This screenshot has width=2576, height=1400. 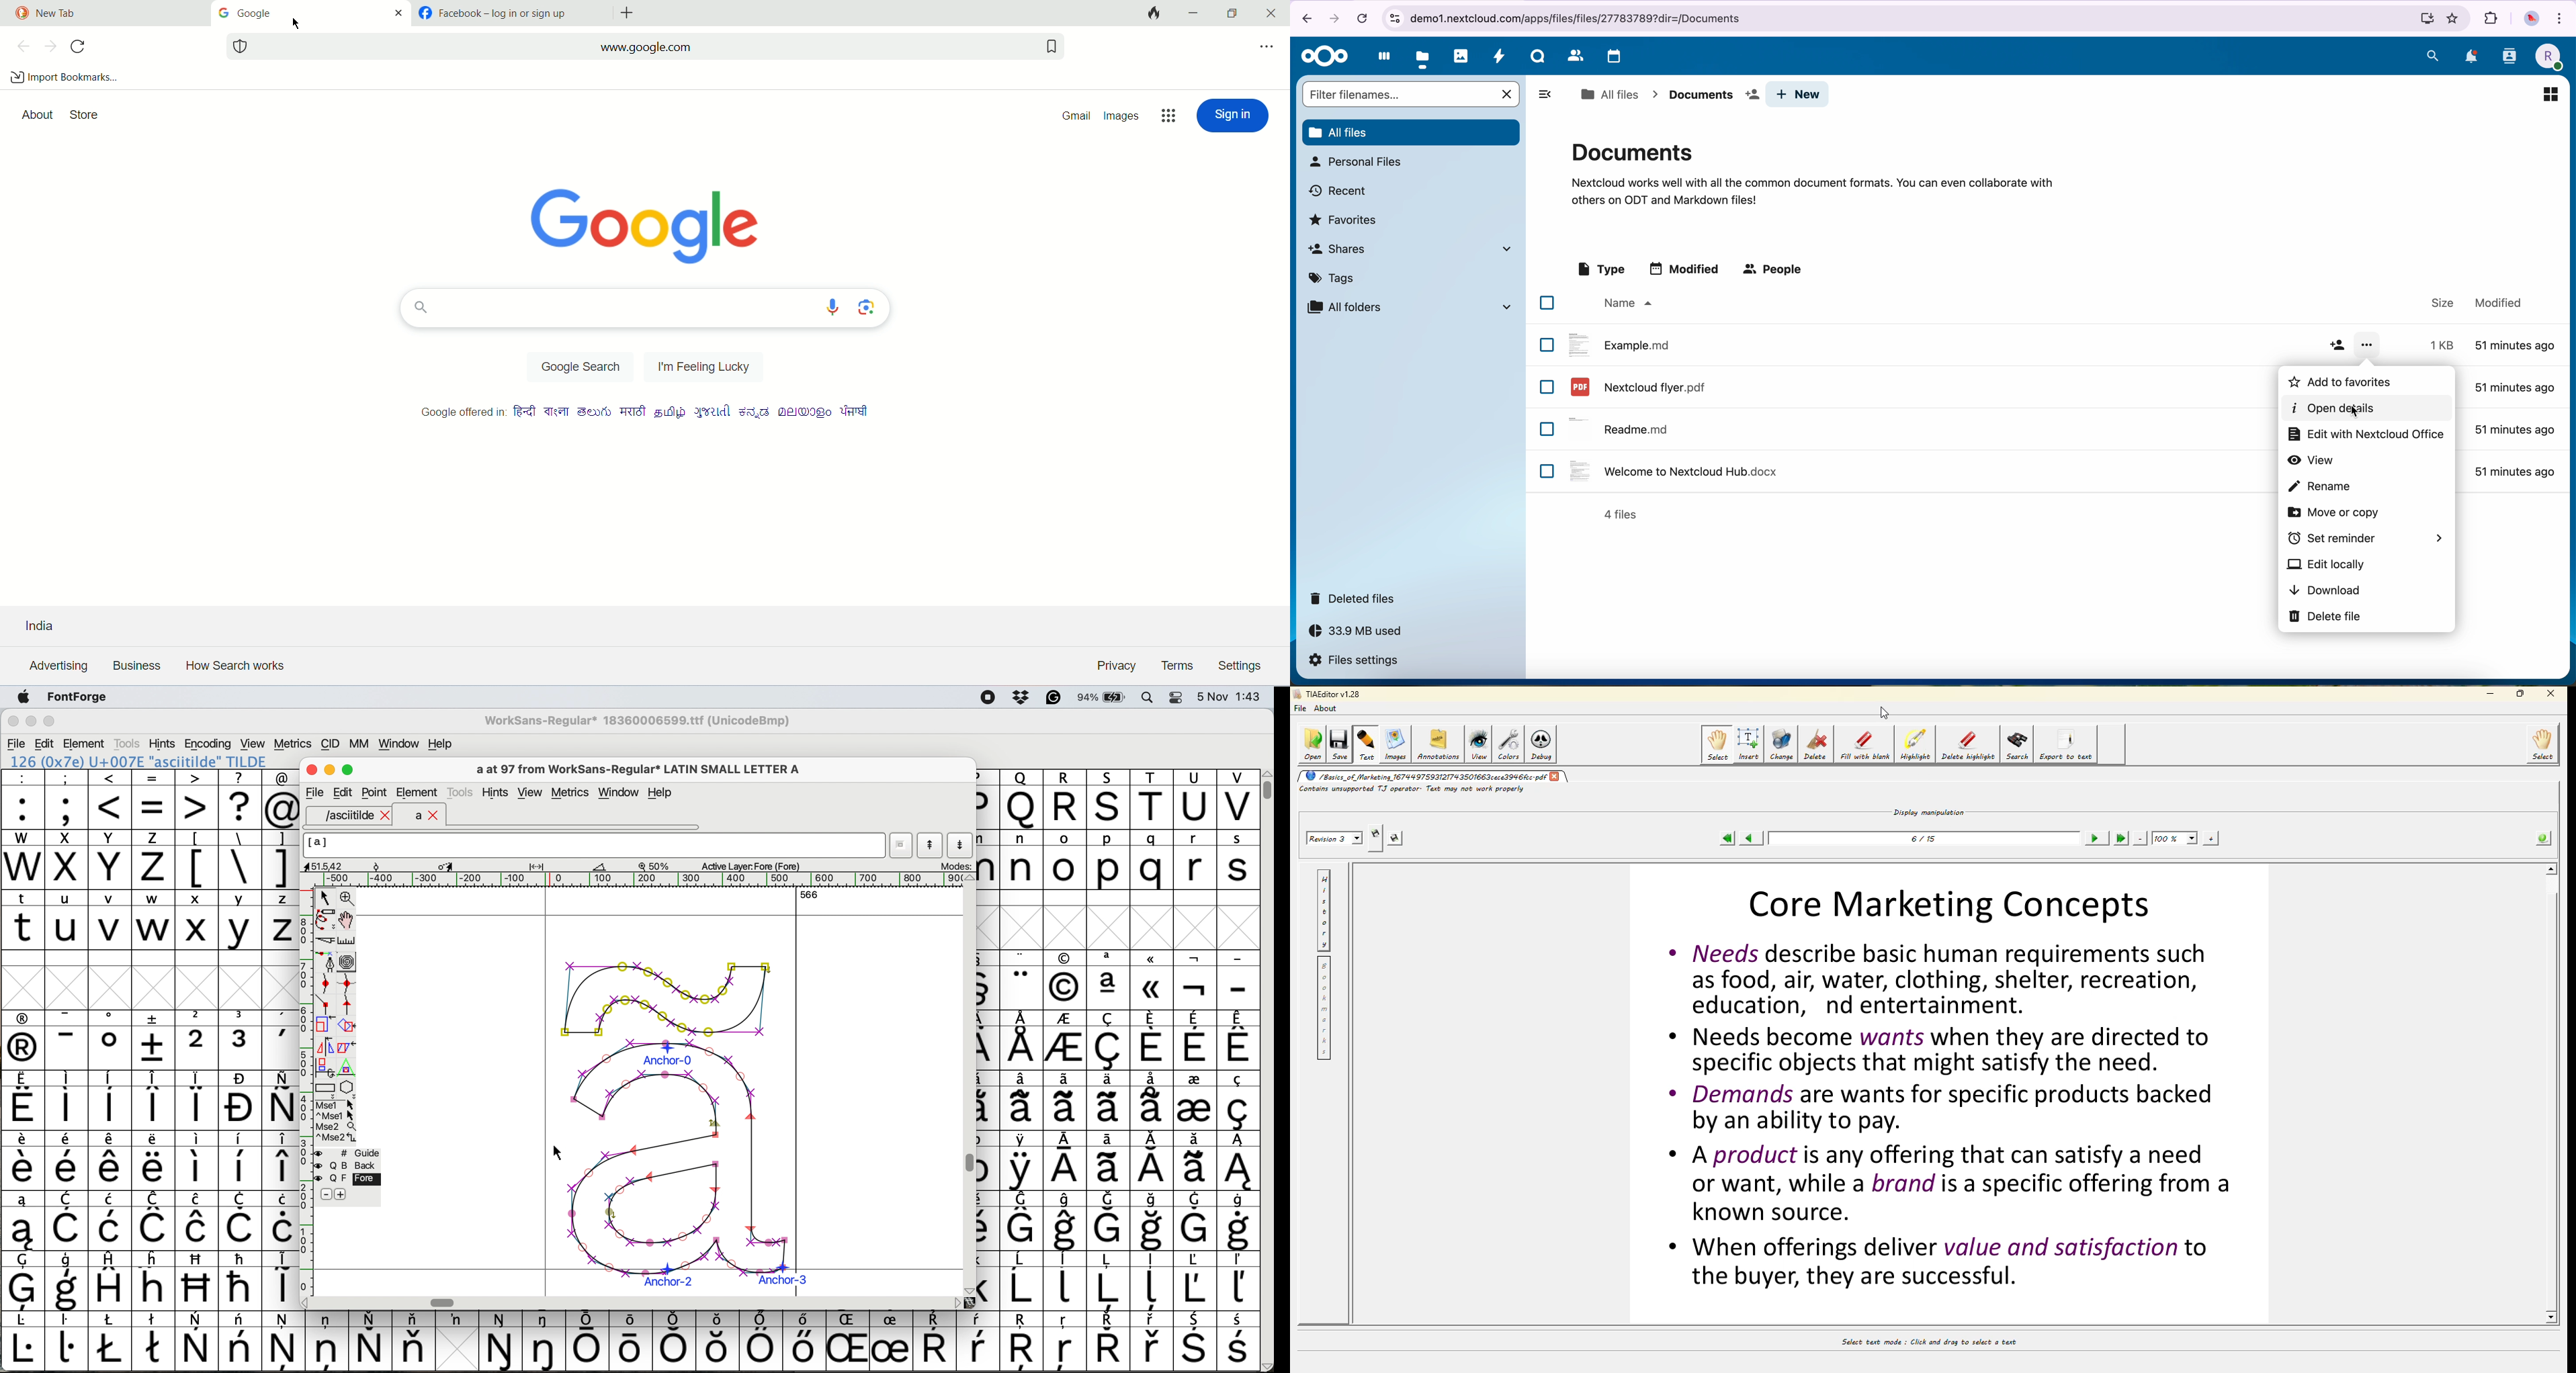 What do you see at coordinates (237, 667) in the screenshot?
I see `how search works` at bounding box center [237, 667].